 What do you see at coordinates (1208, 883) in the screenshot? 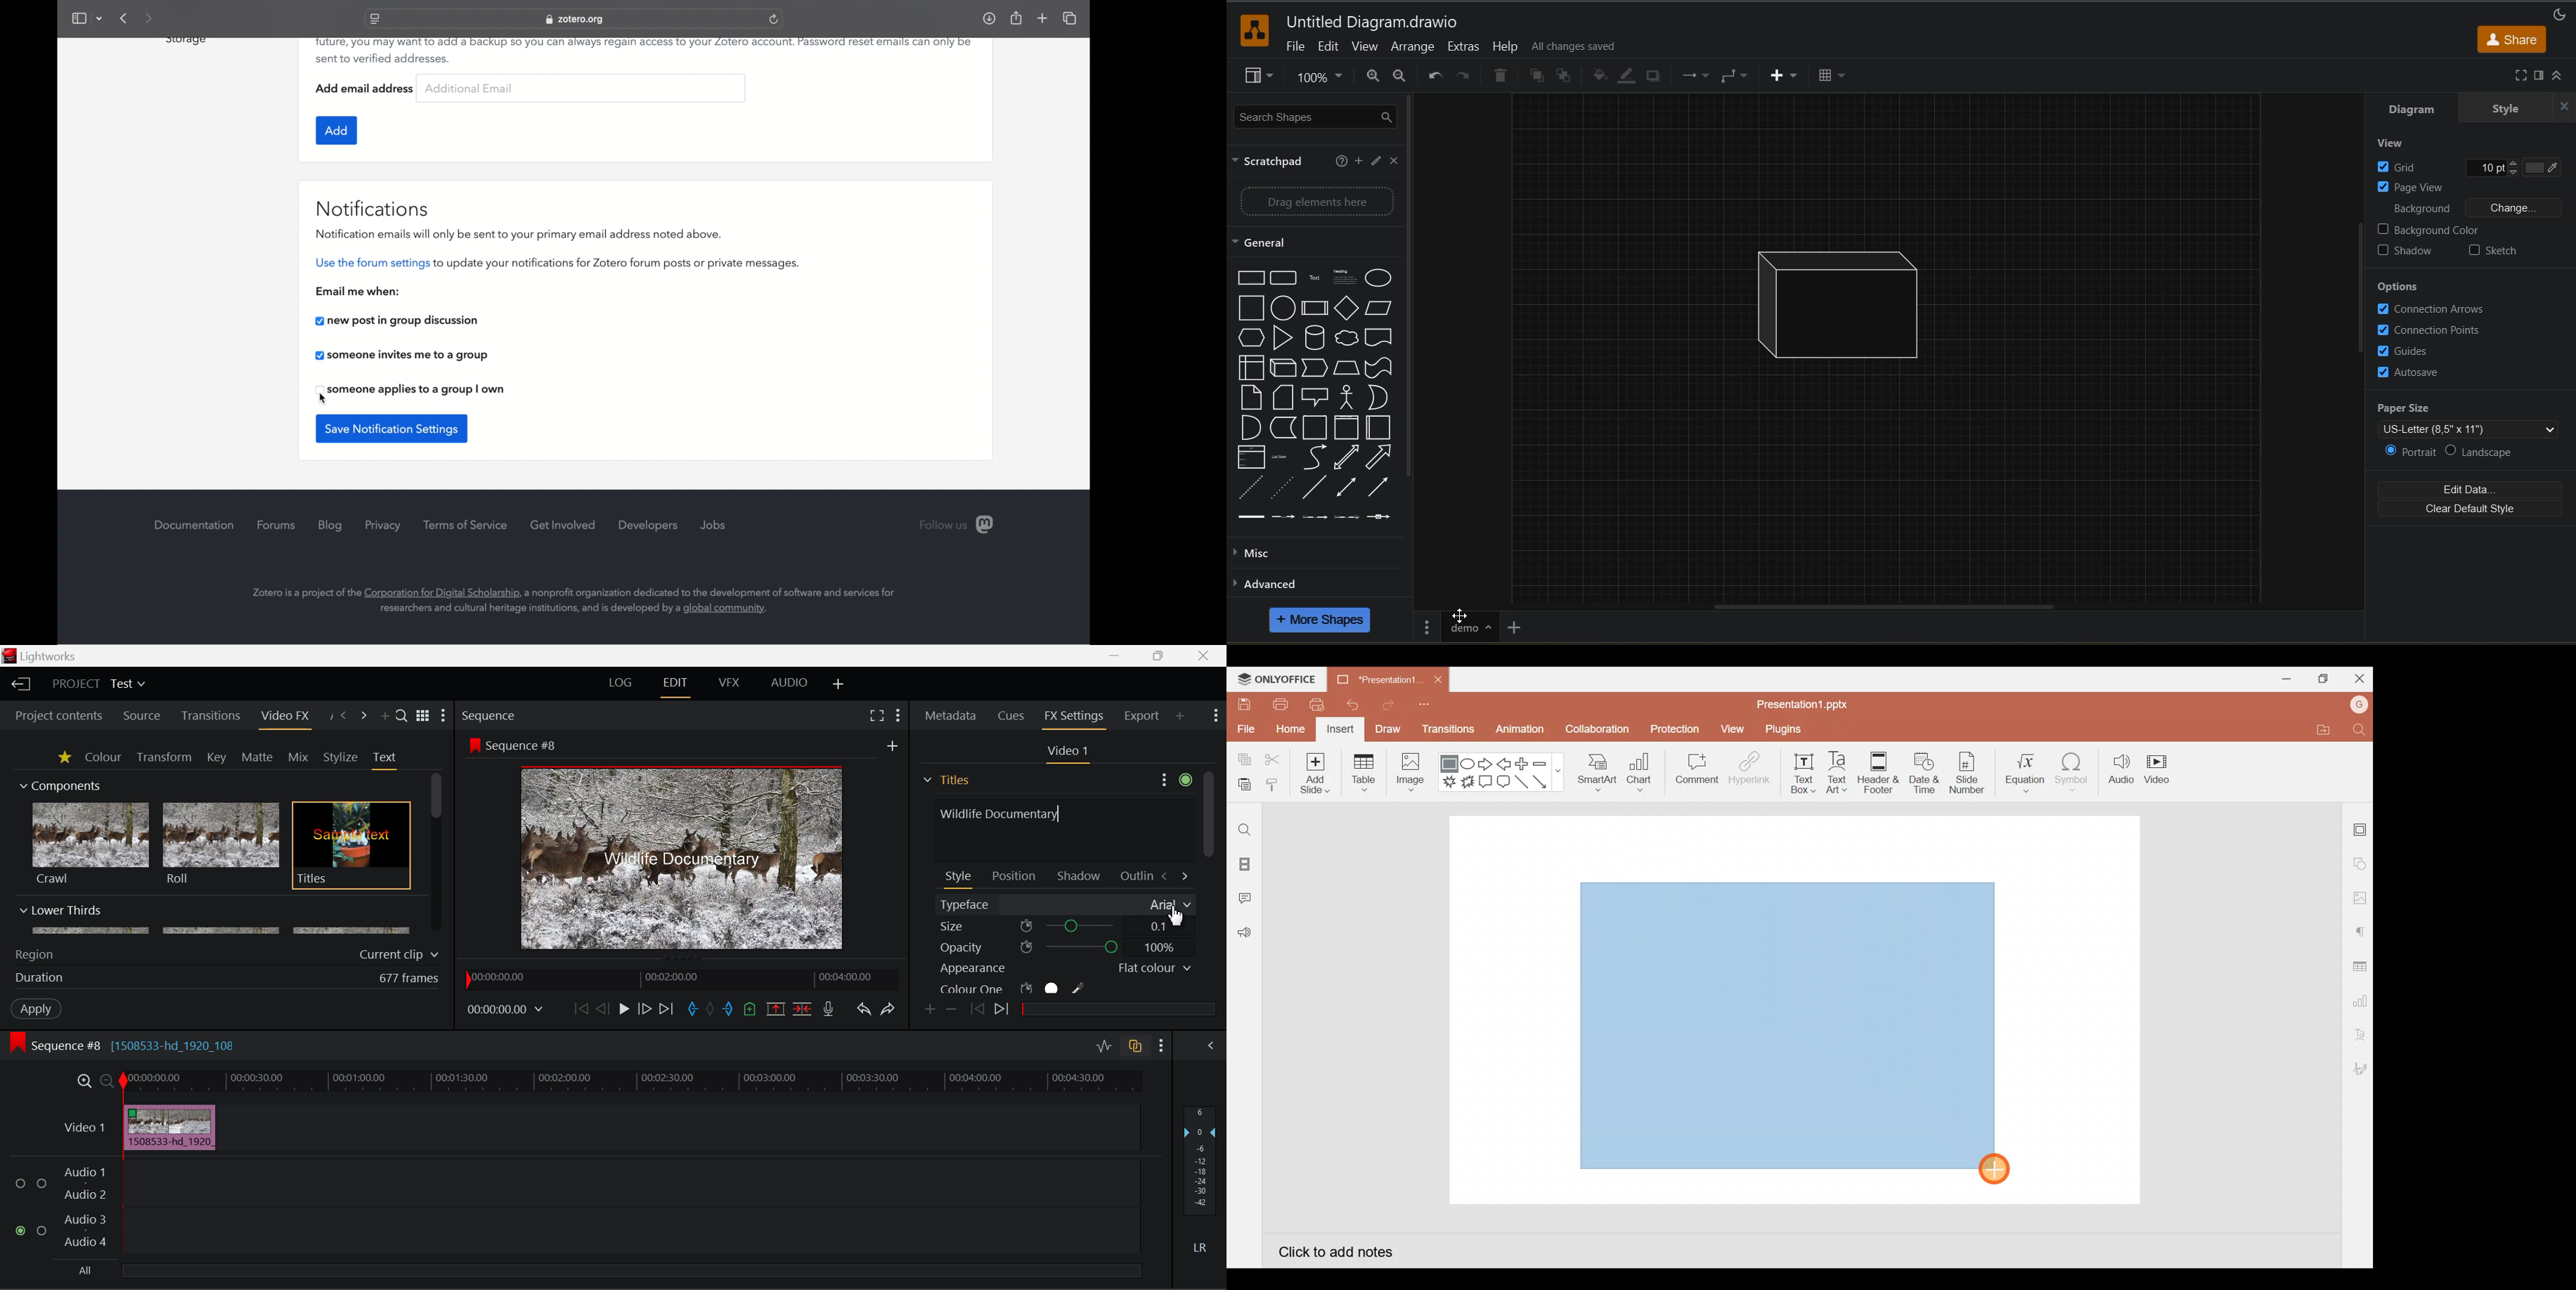
I see `Scroll Bar` at bounding box center [1208, 883].